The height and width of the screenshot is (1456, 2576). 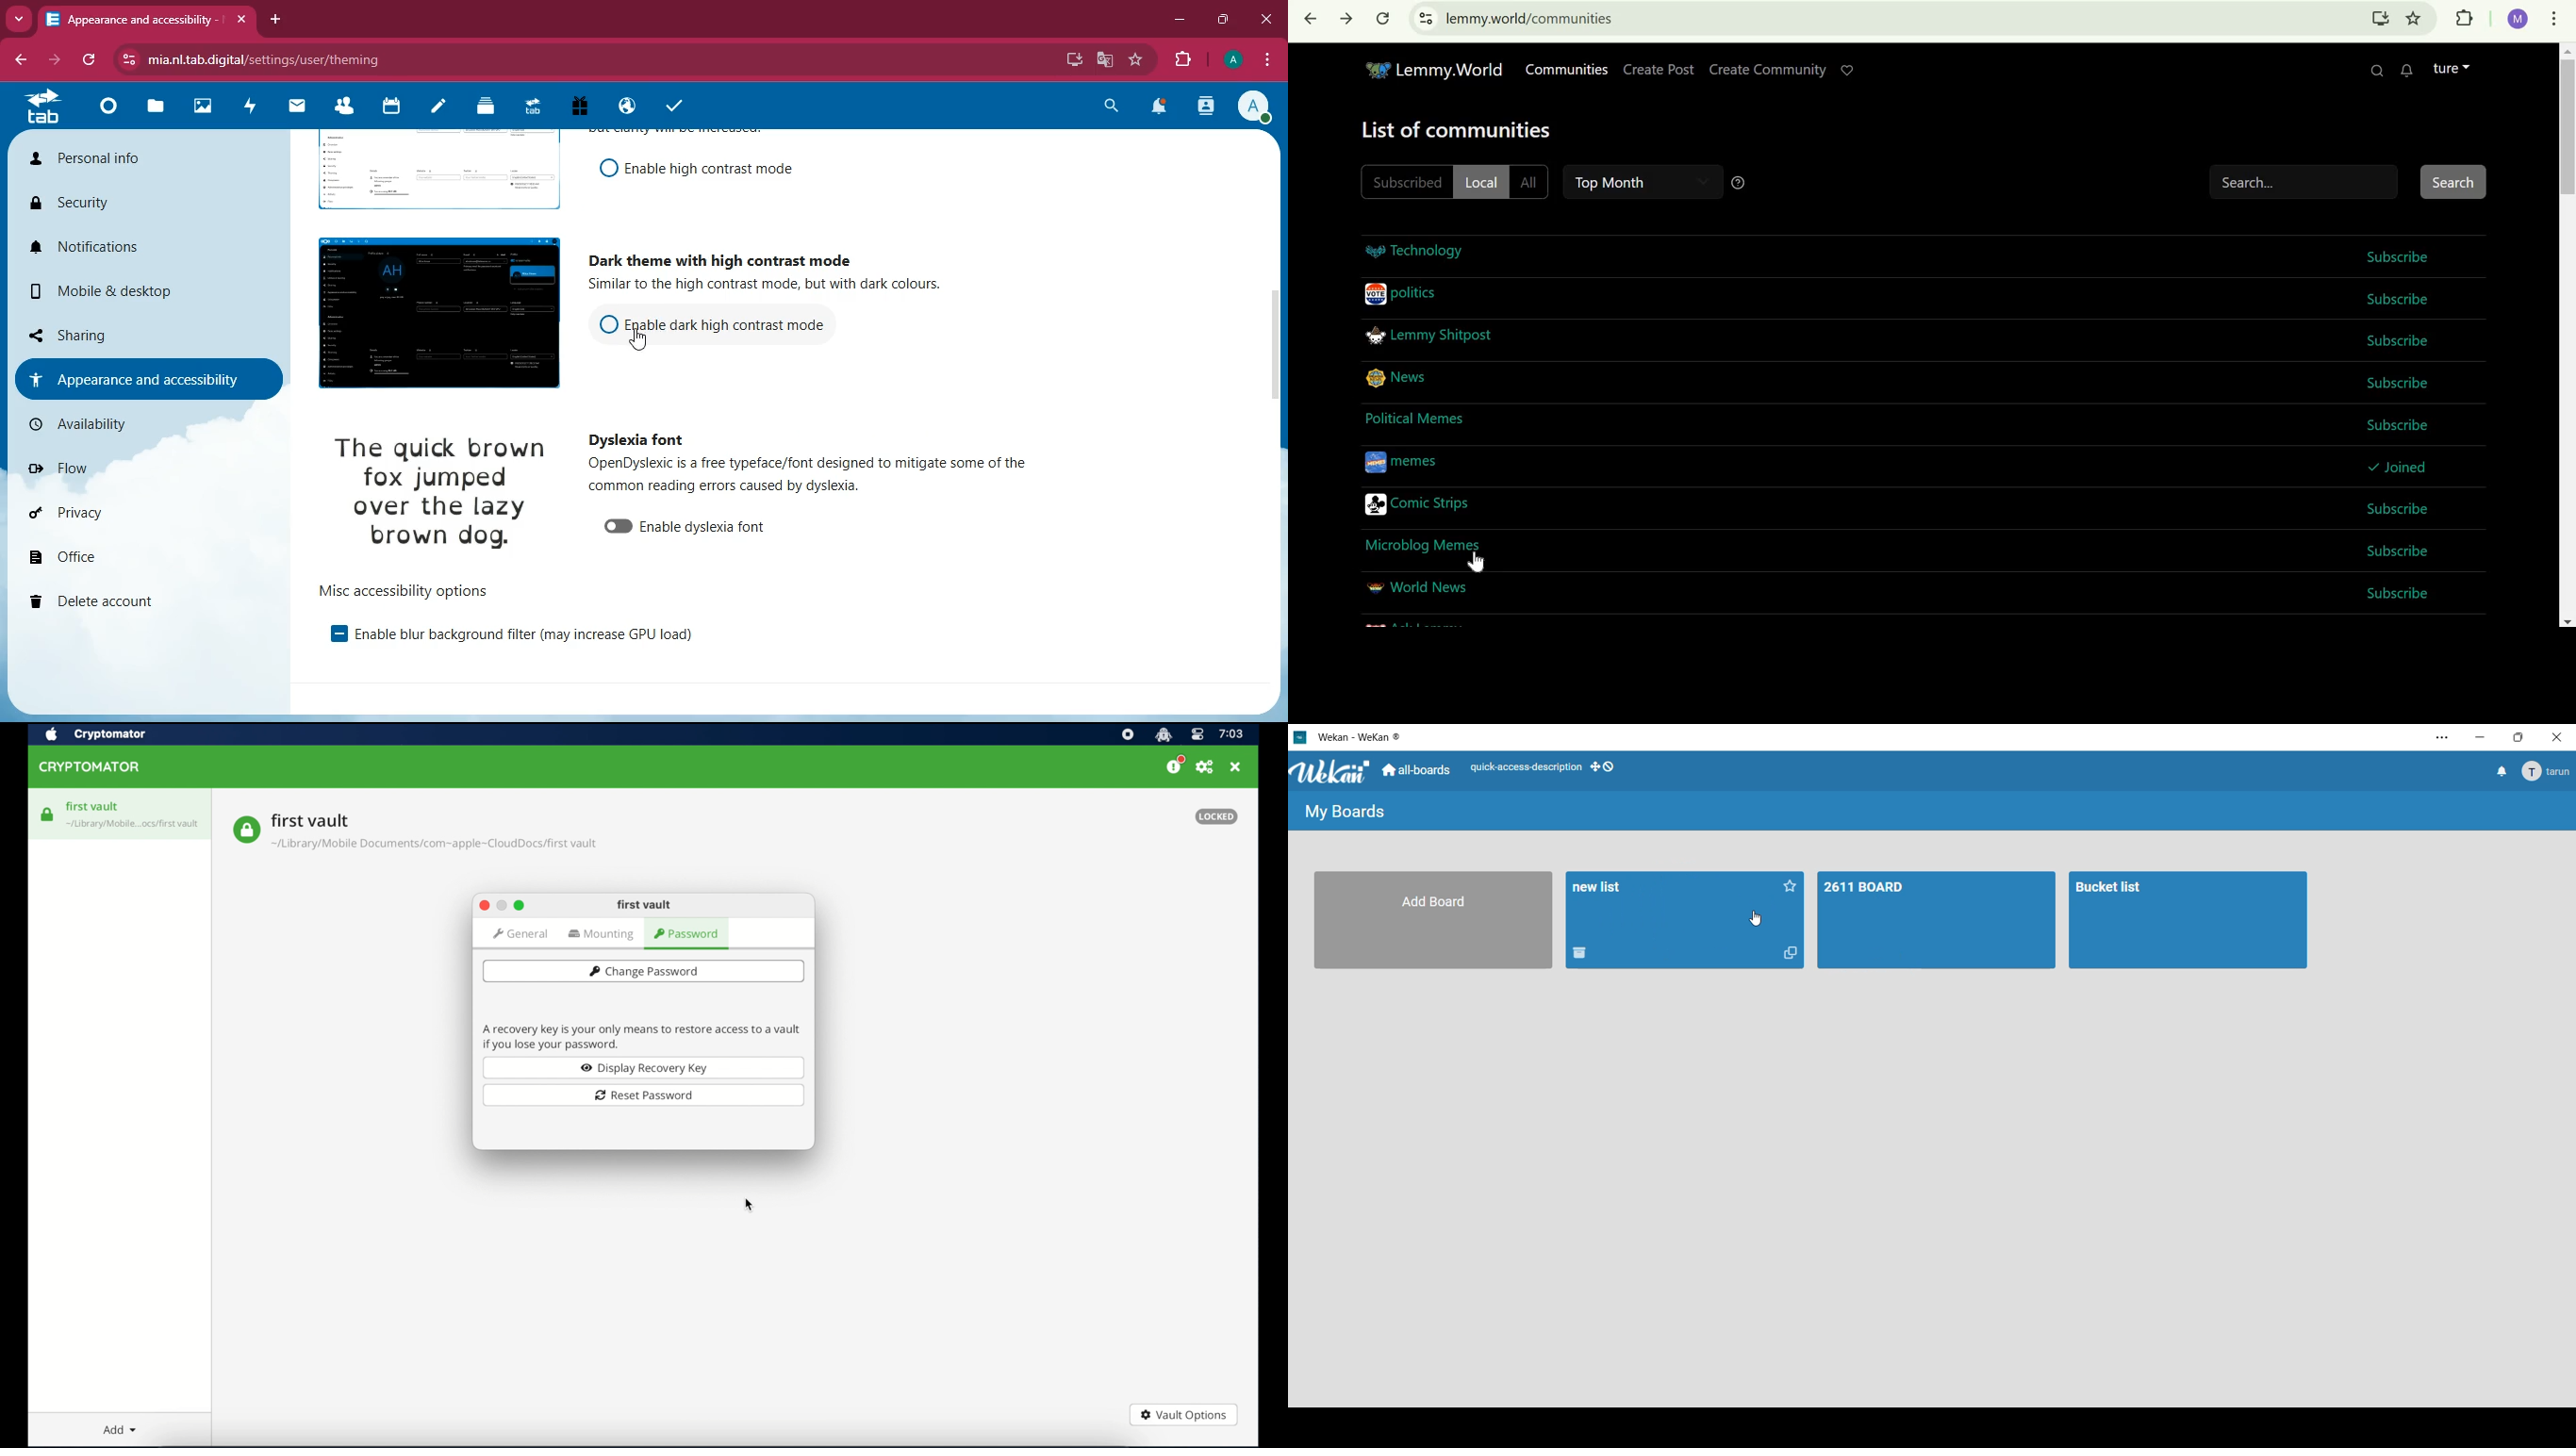 What do you see at coordinates (1384, 19) in the screenshot?
I see `Reload this page` at bounding box center [1384, 19].